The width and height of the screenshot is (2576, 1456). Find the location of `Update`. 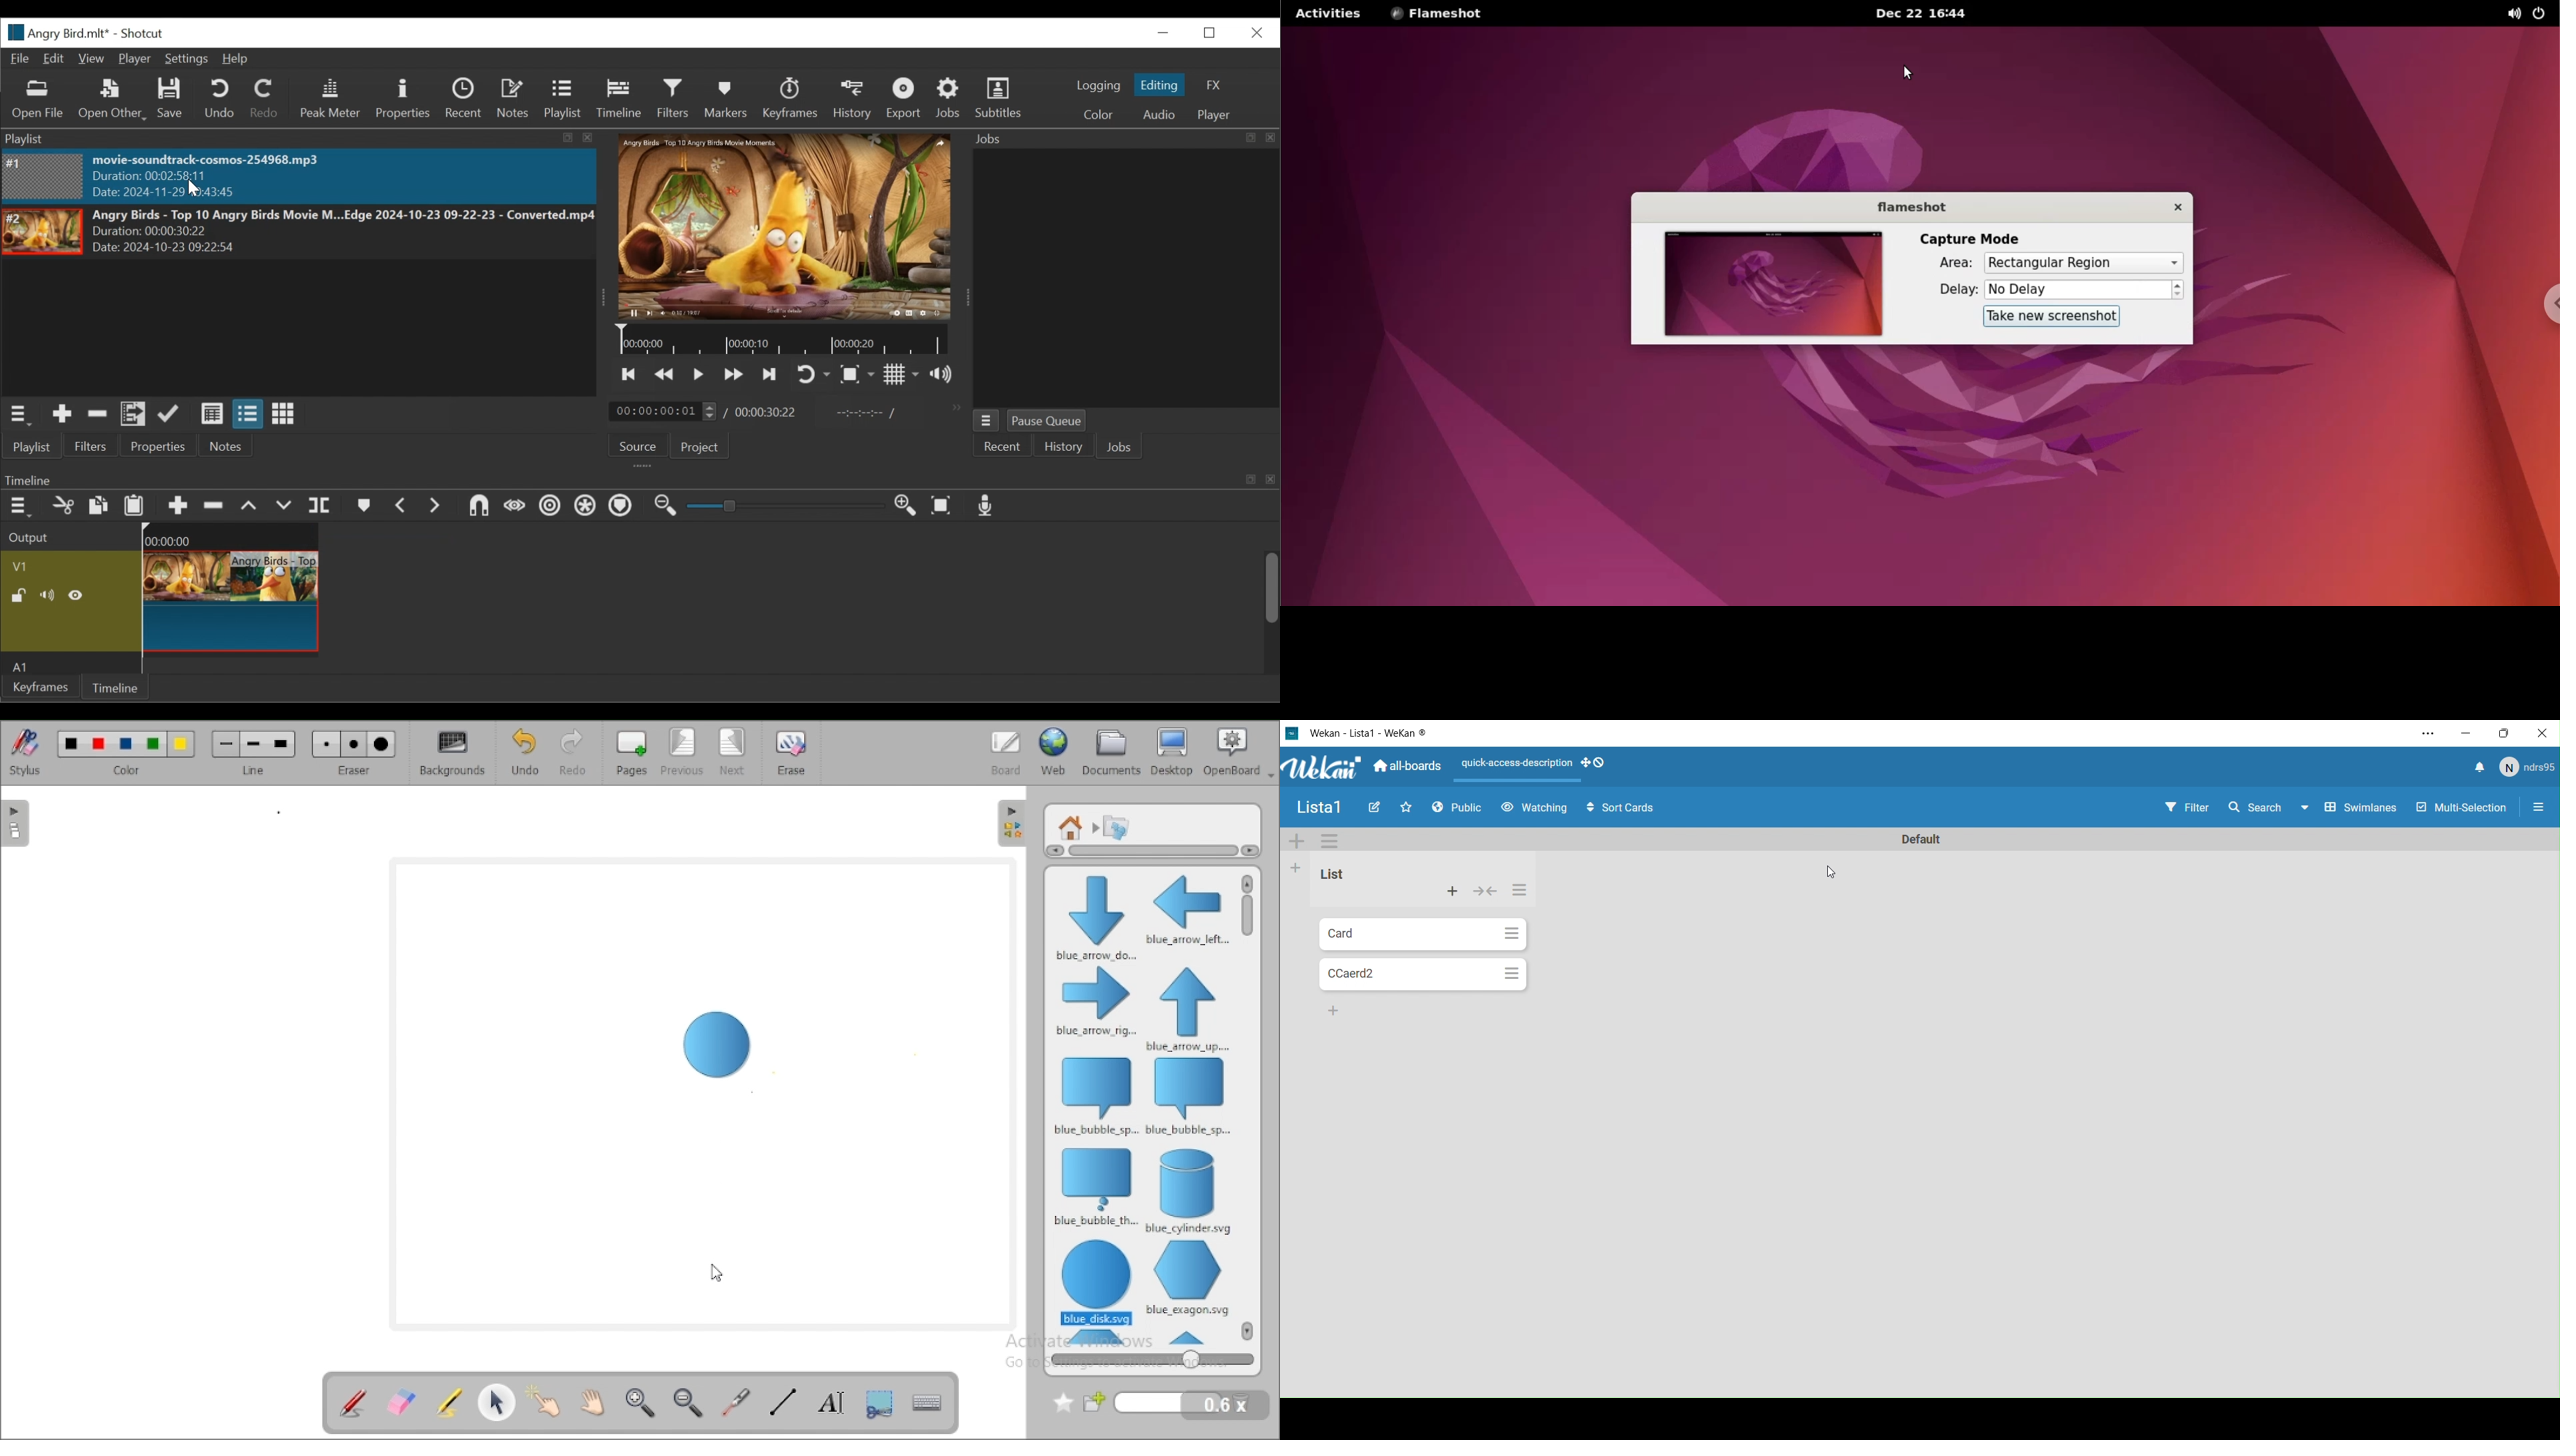

Update is located at coordinates (173, 414).